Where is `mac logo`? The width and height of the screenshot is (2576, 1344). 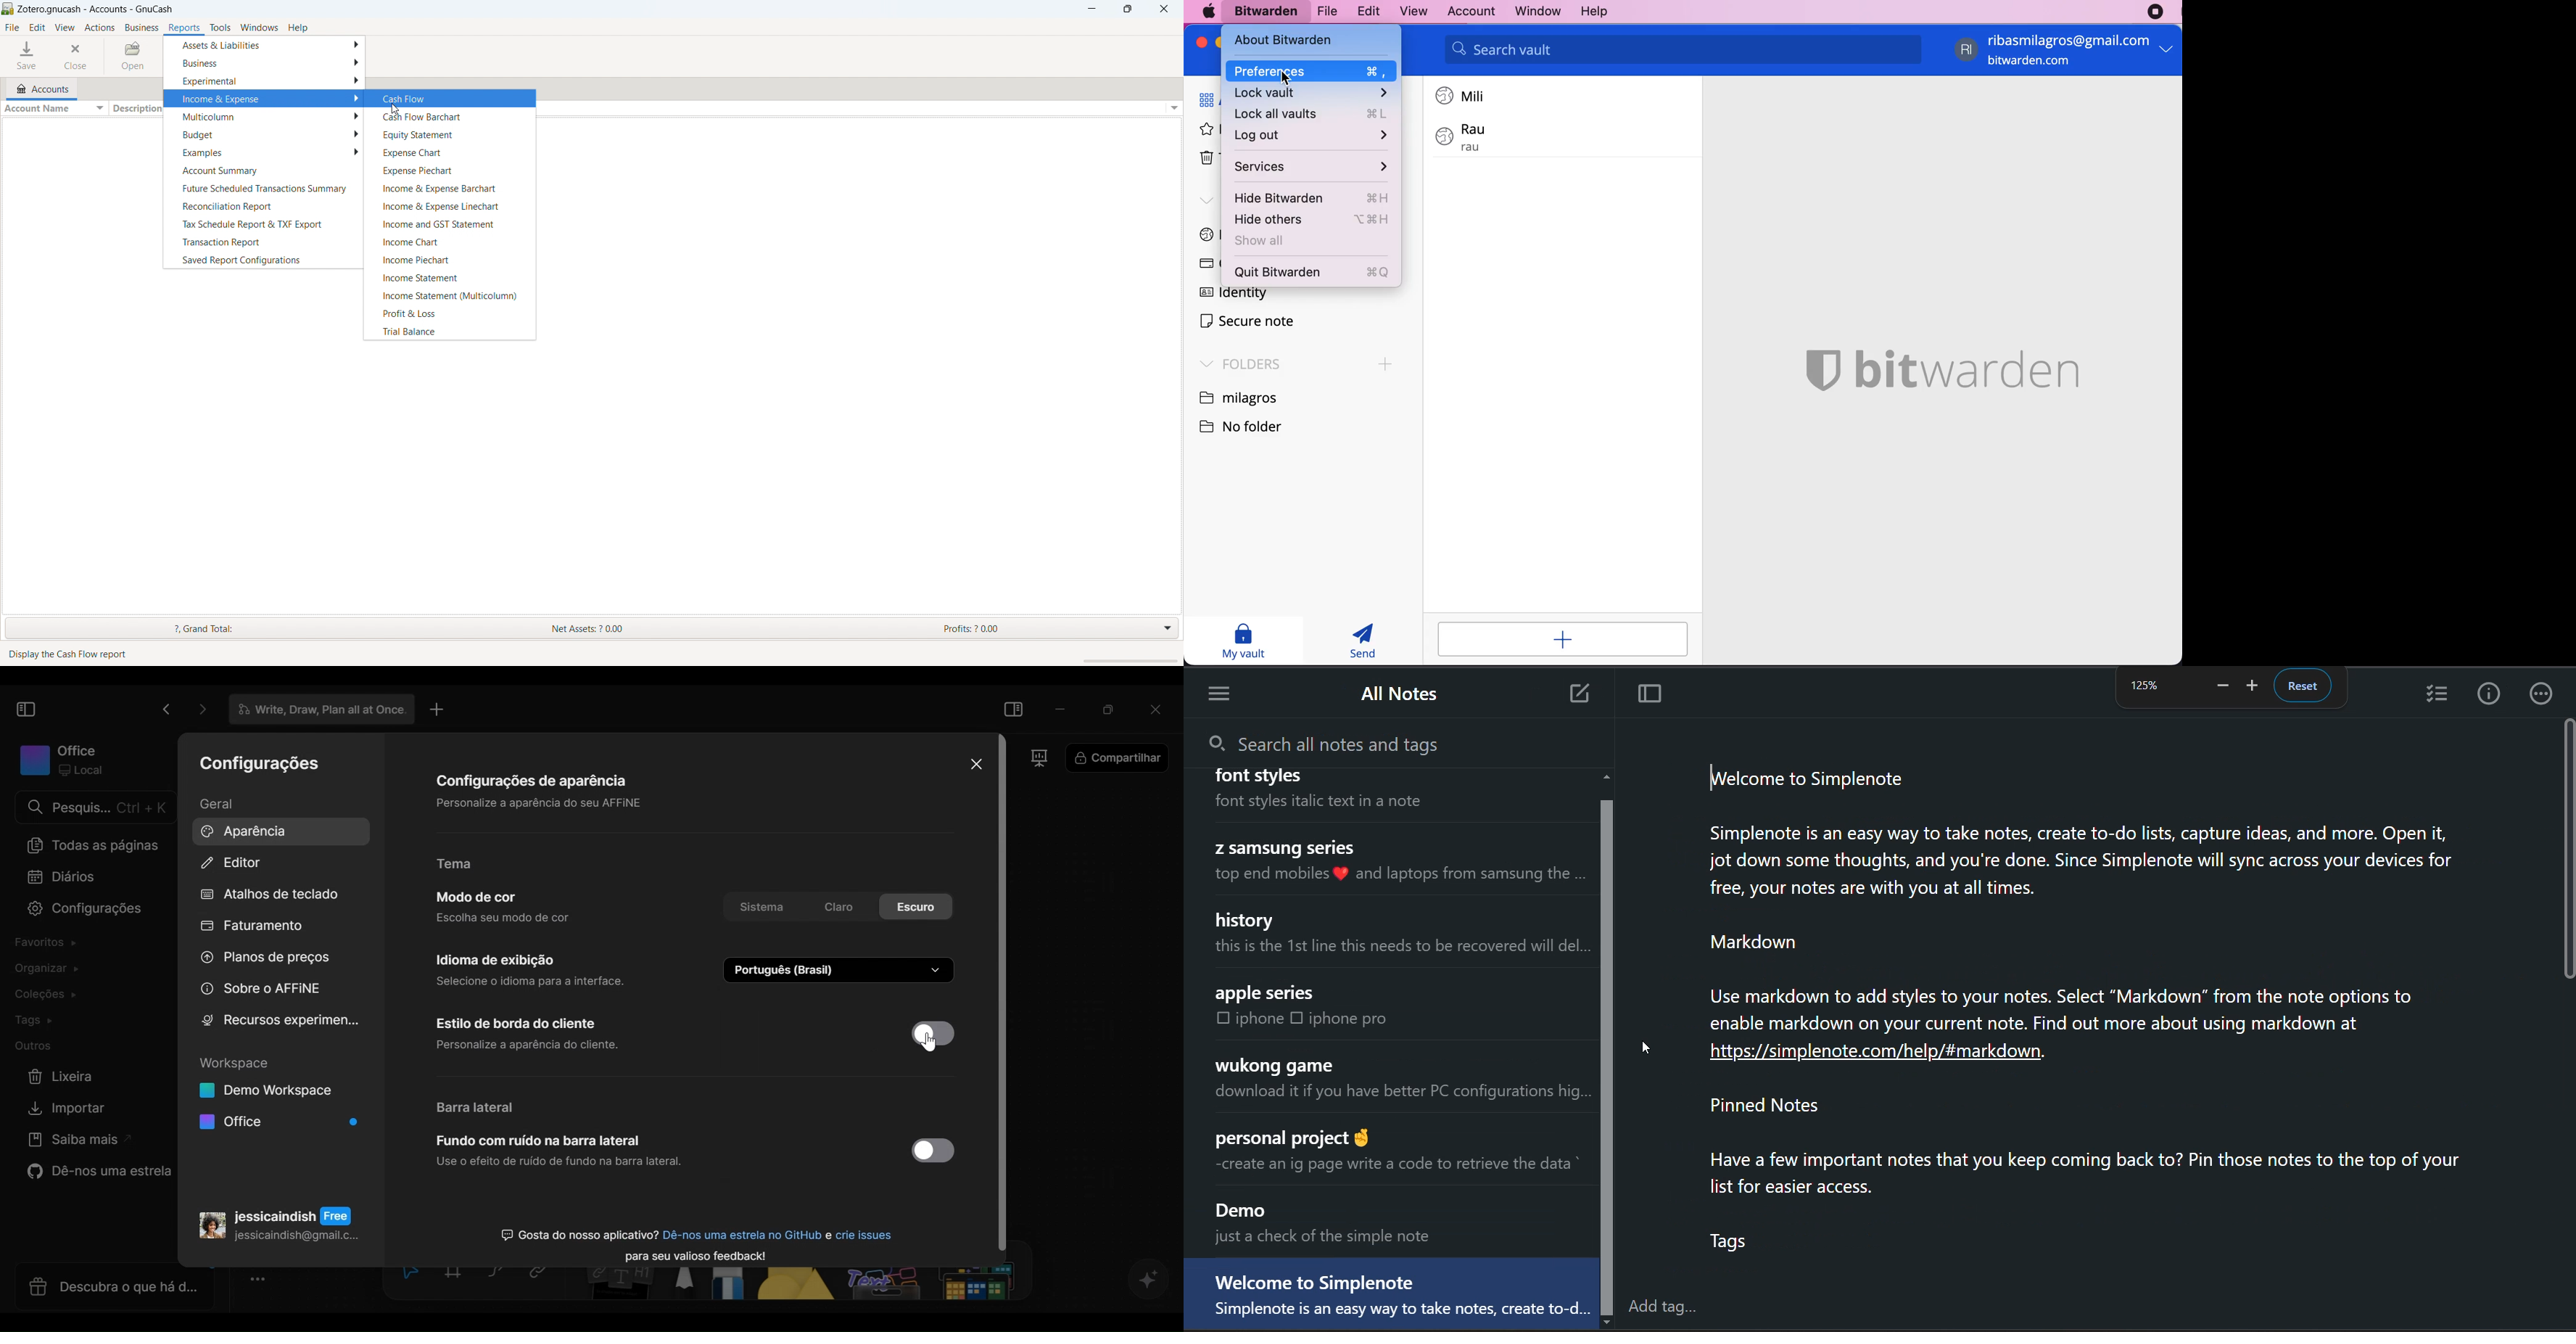
mac logo is located at coordinates (1210, 11).